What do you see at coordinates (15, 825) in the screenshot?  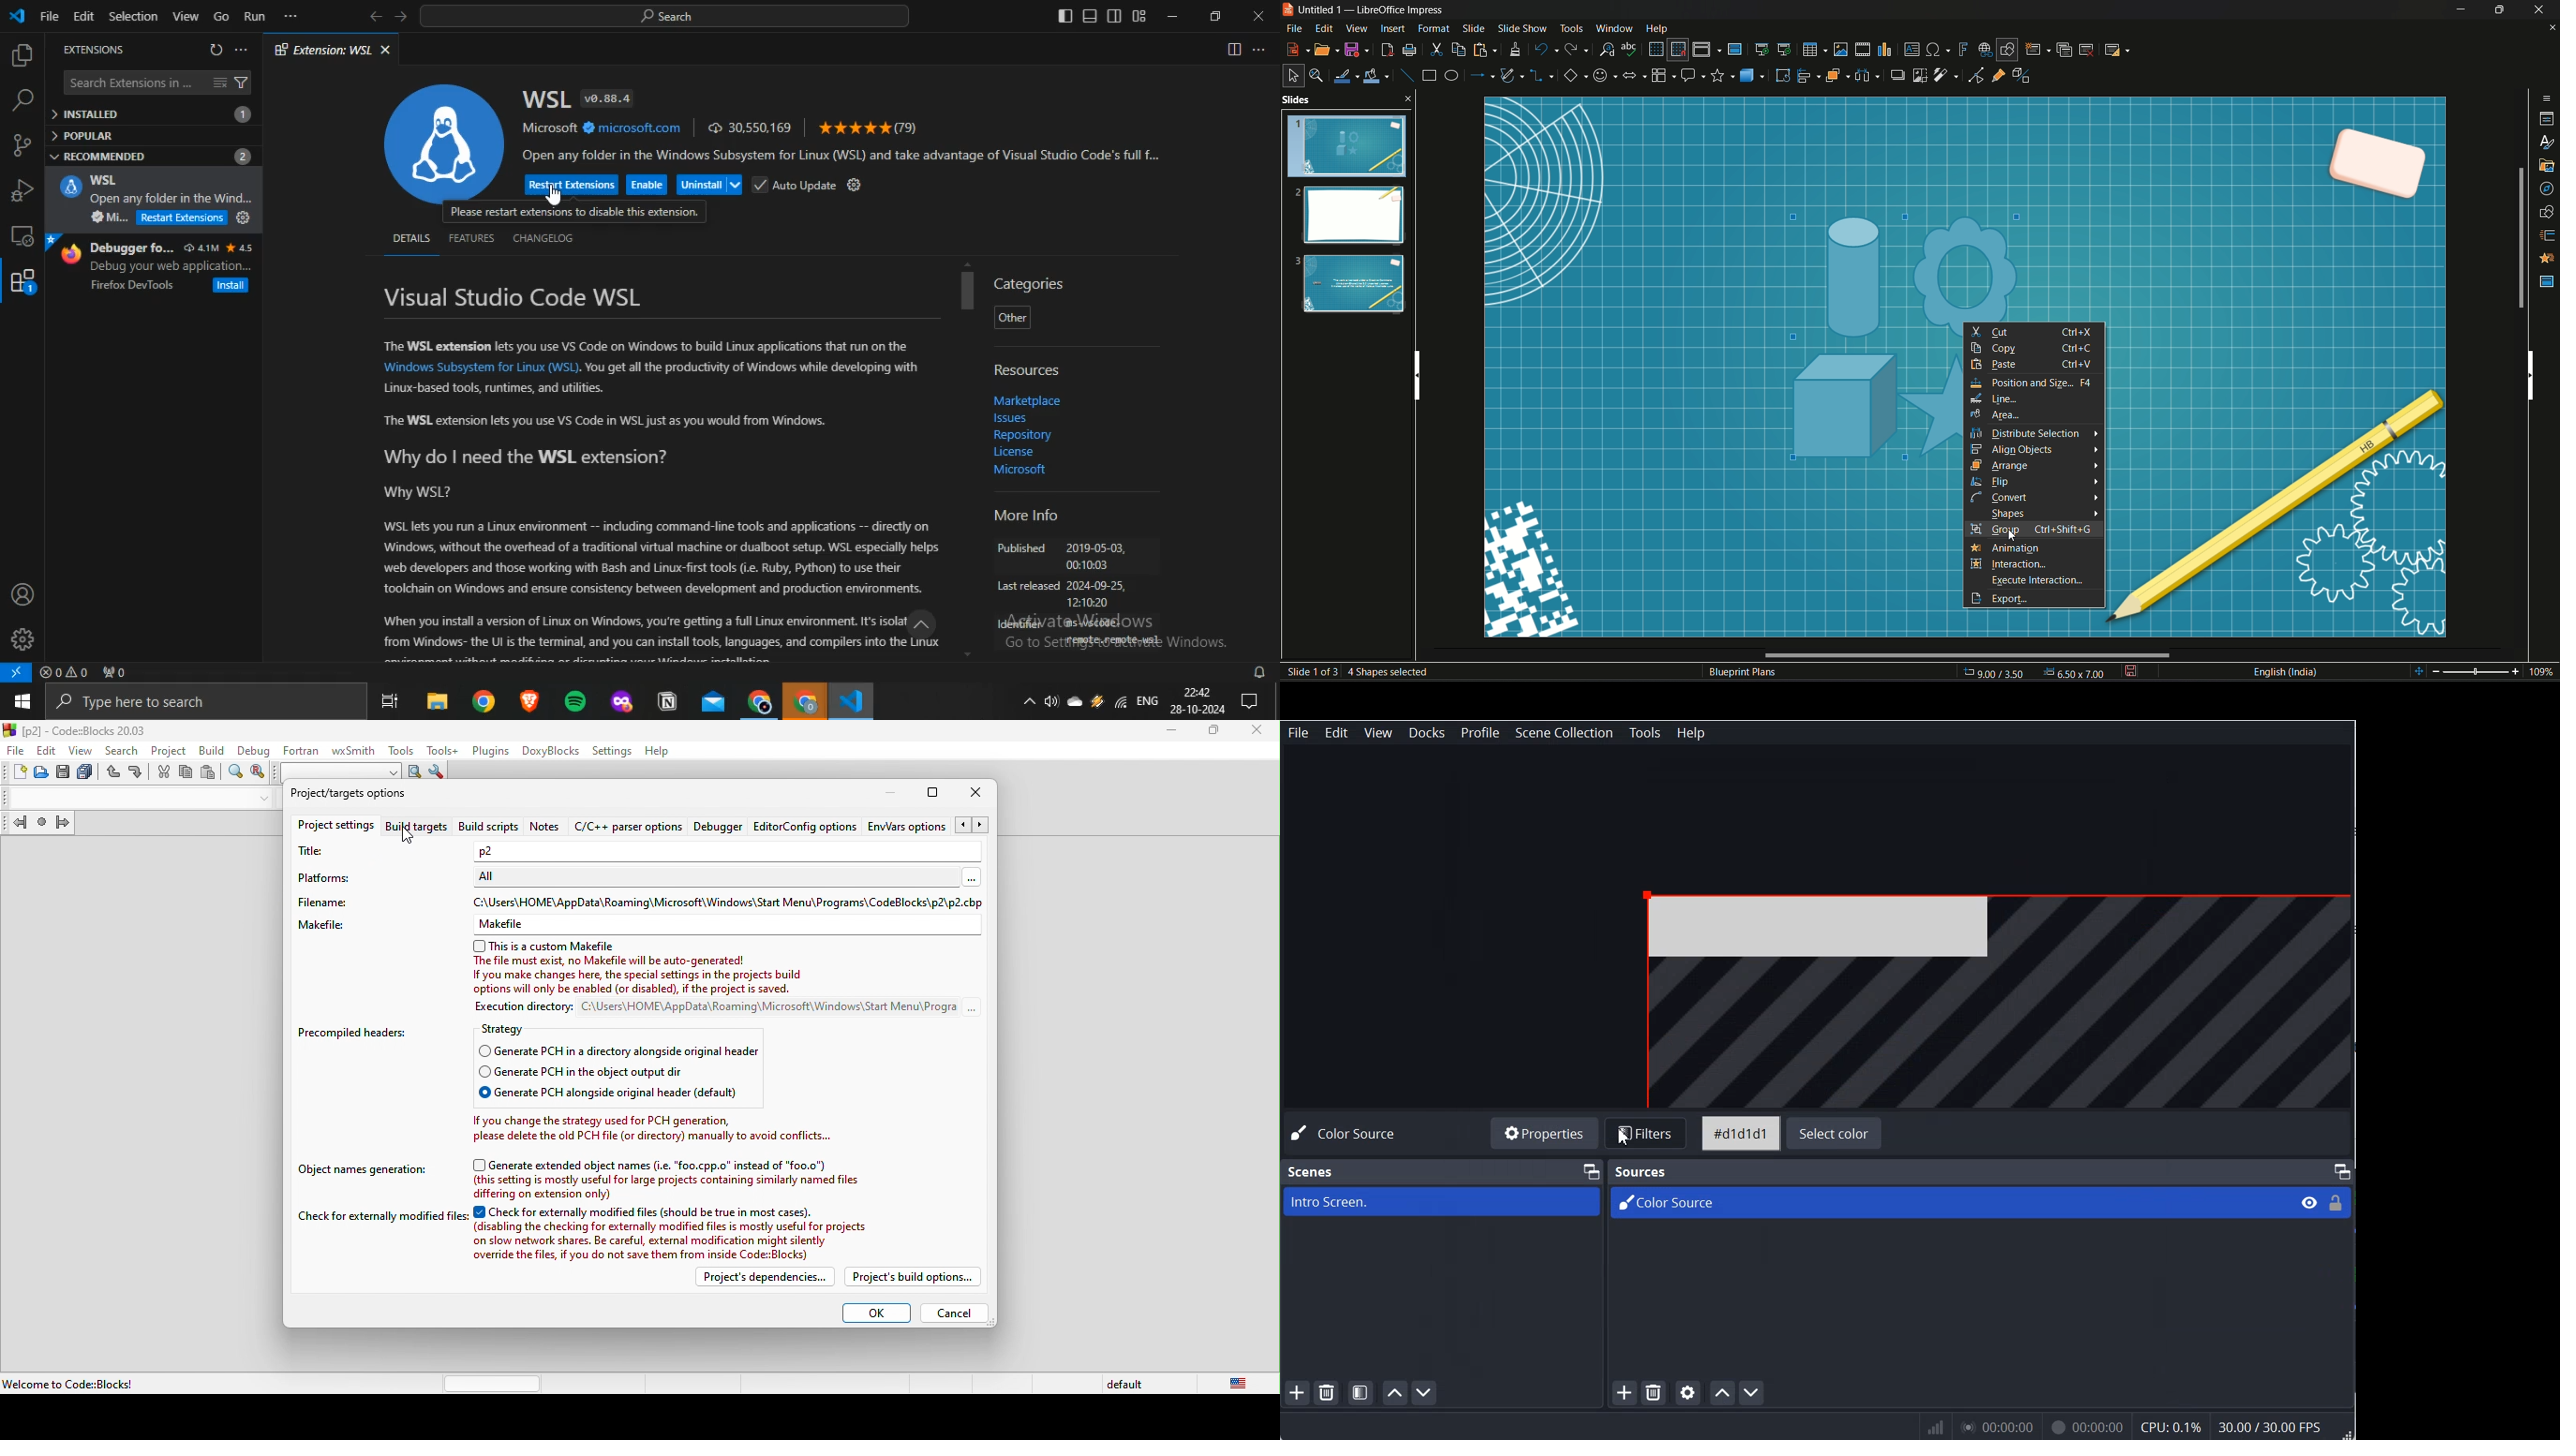 I see `jump back` at bounding box center [15, 825].